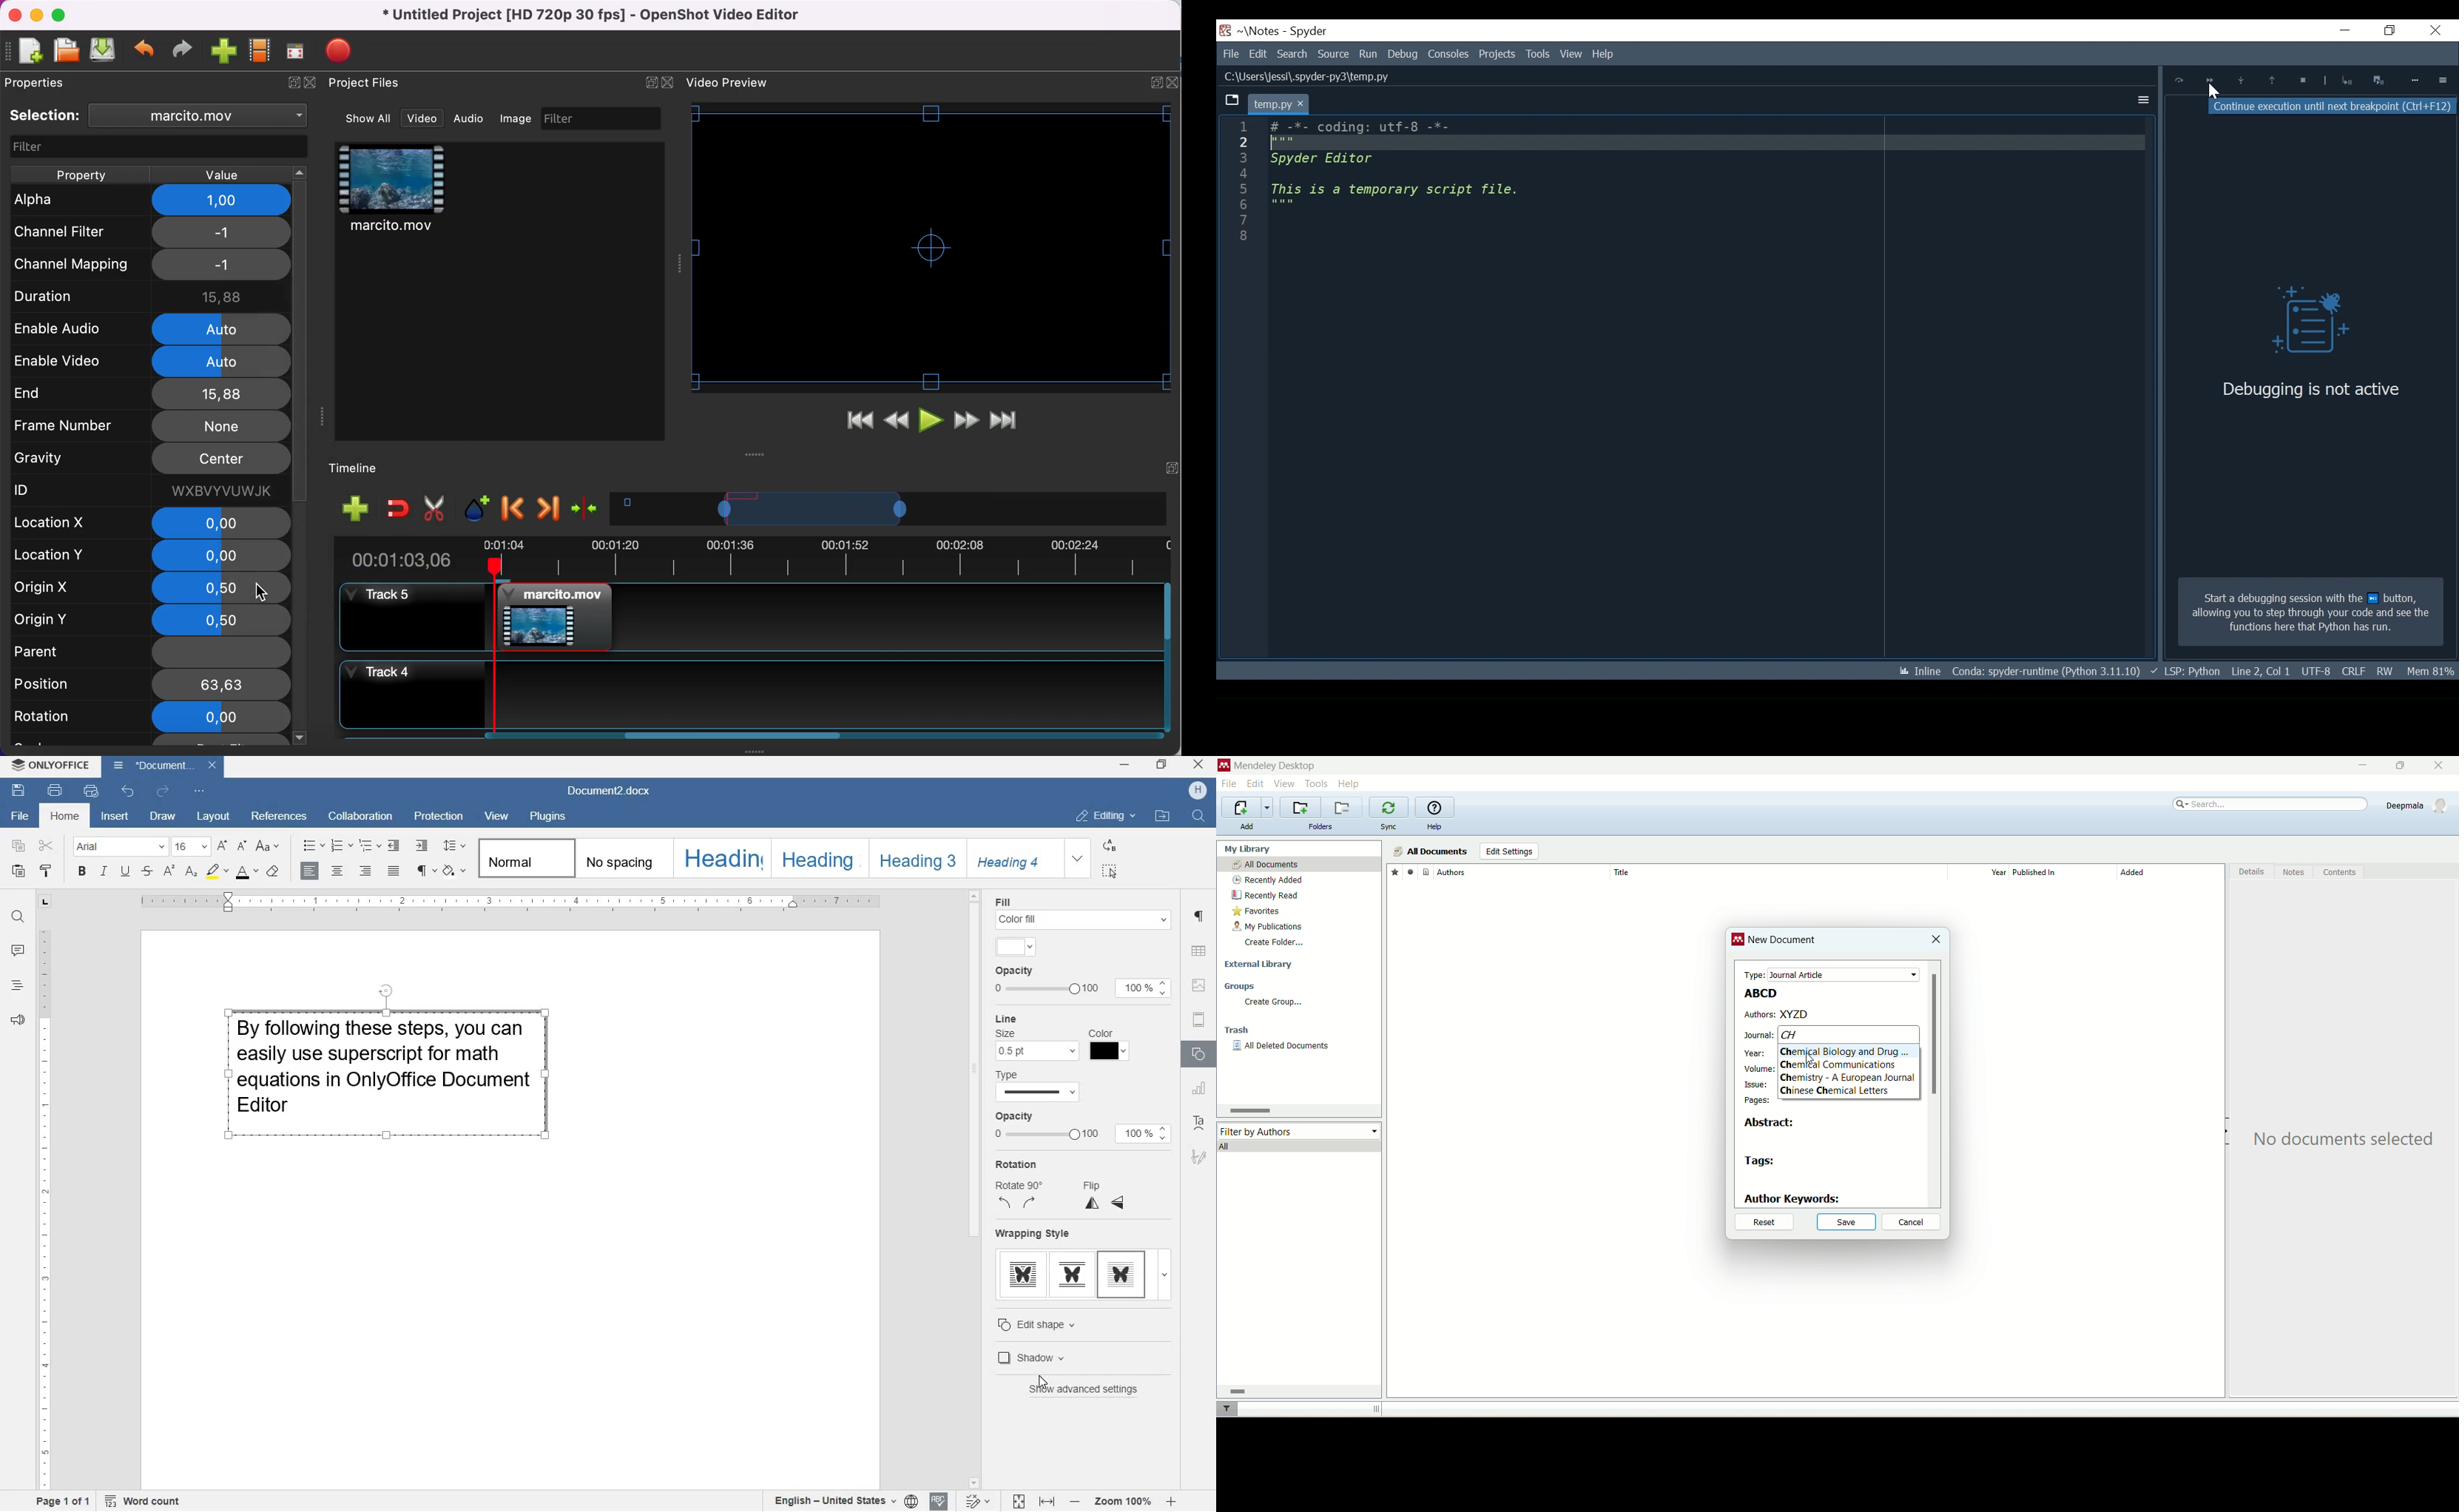  I want to click on edit shape, so click(1049, 1323).